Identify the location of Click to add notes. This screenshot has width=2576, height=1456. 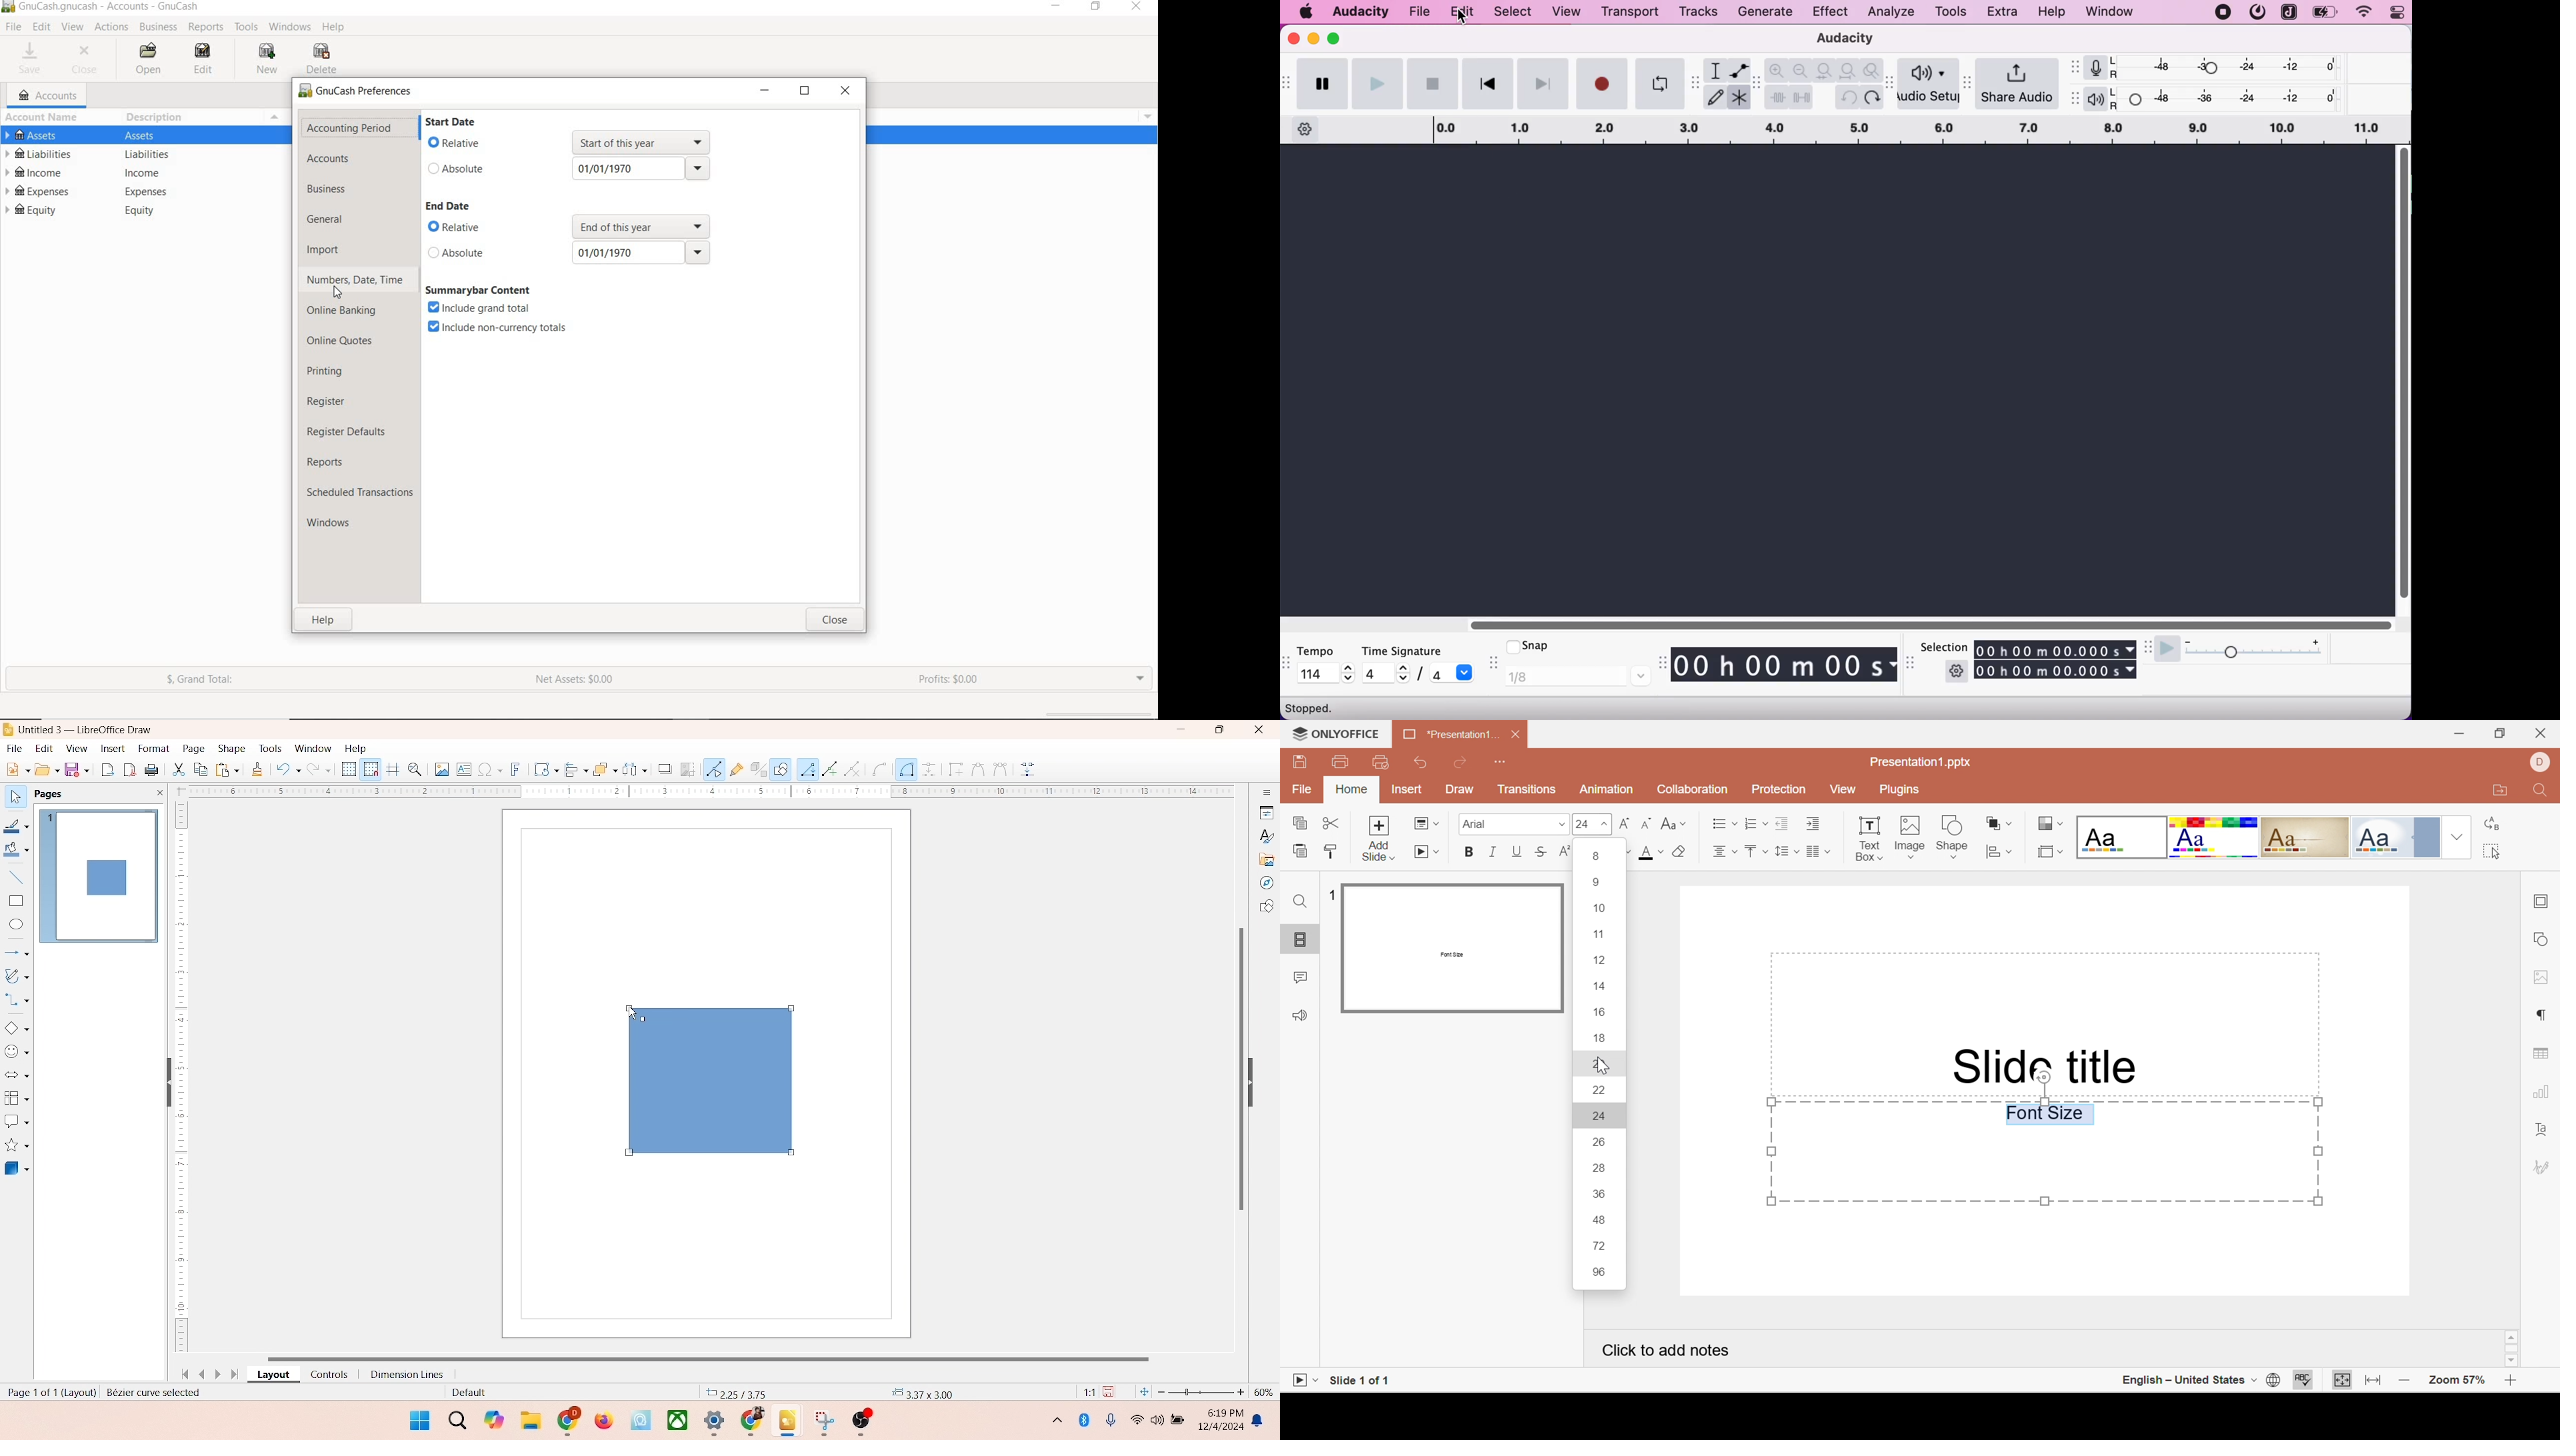
(1665, 1351).